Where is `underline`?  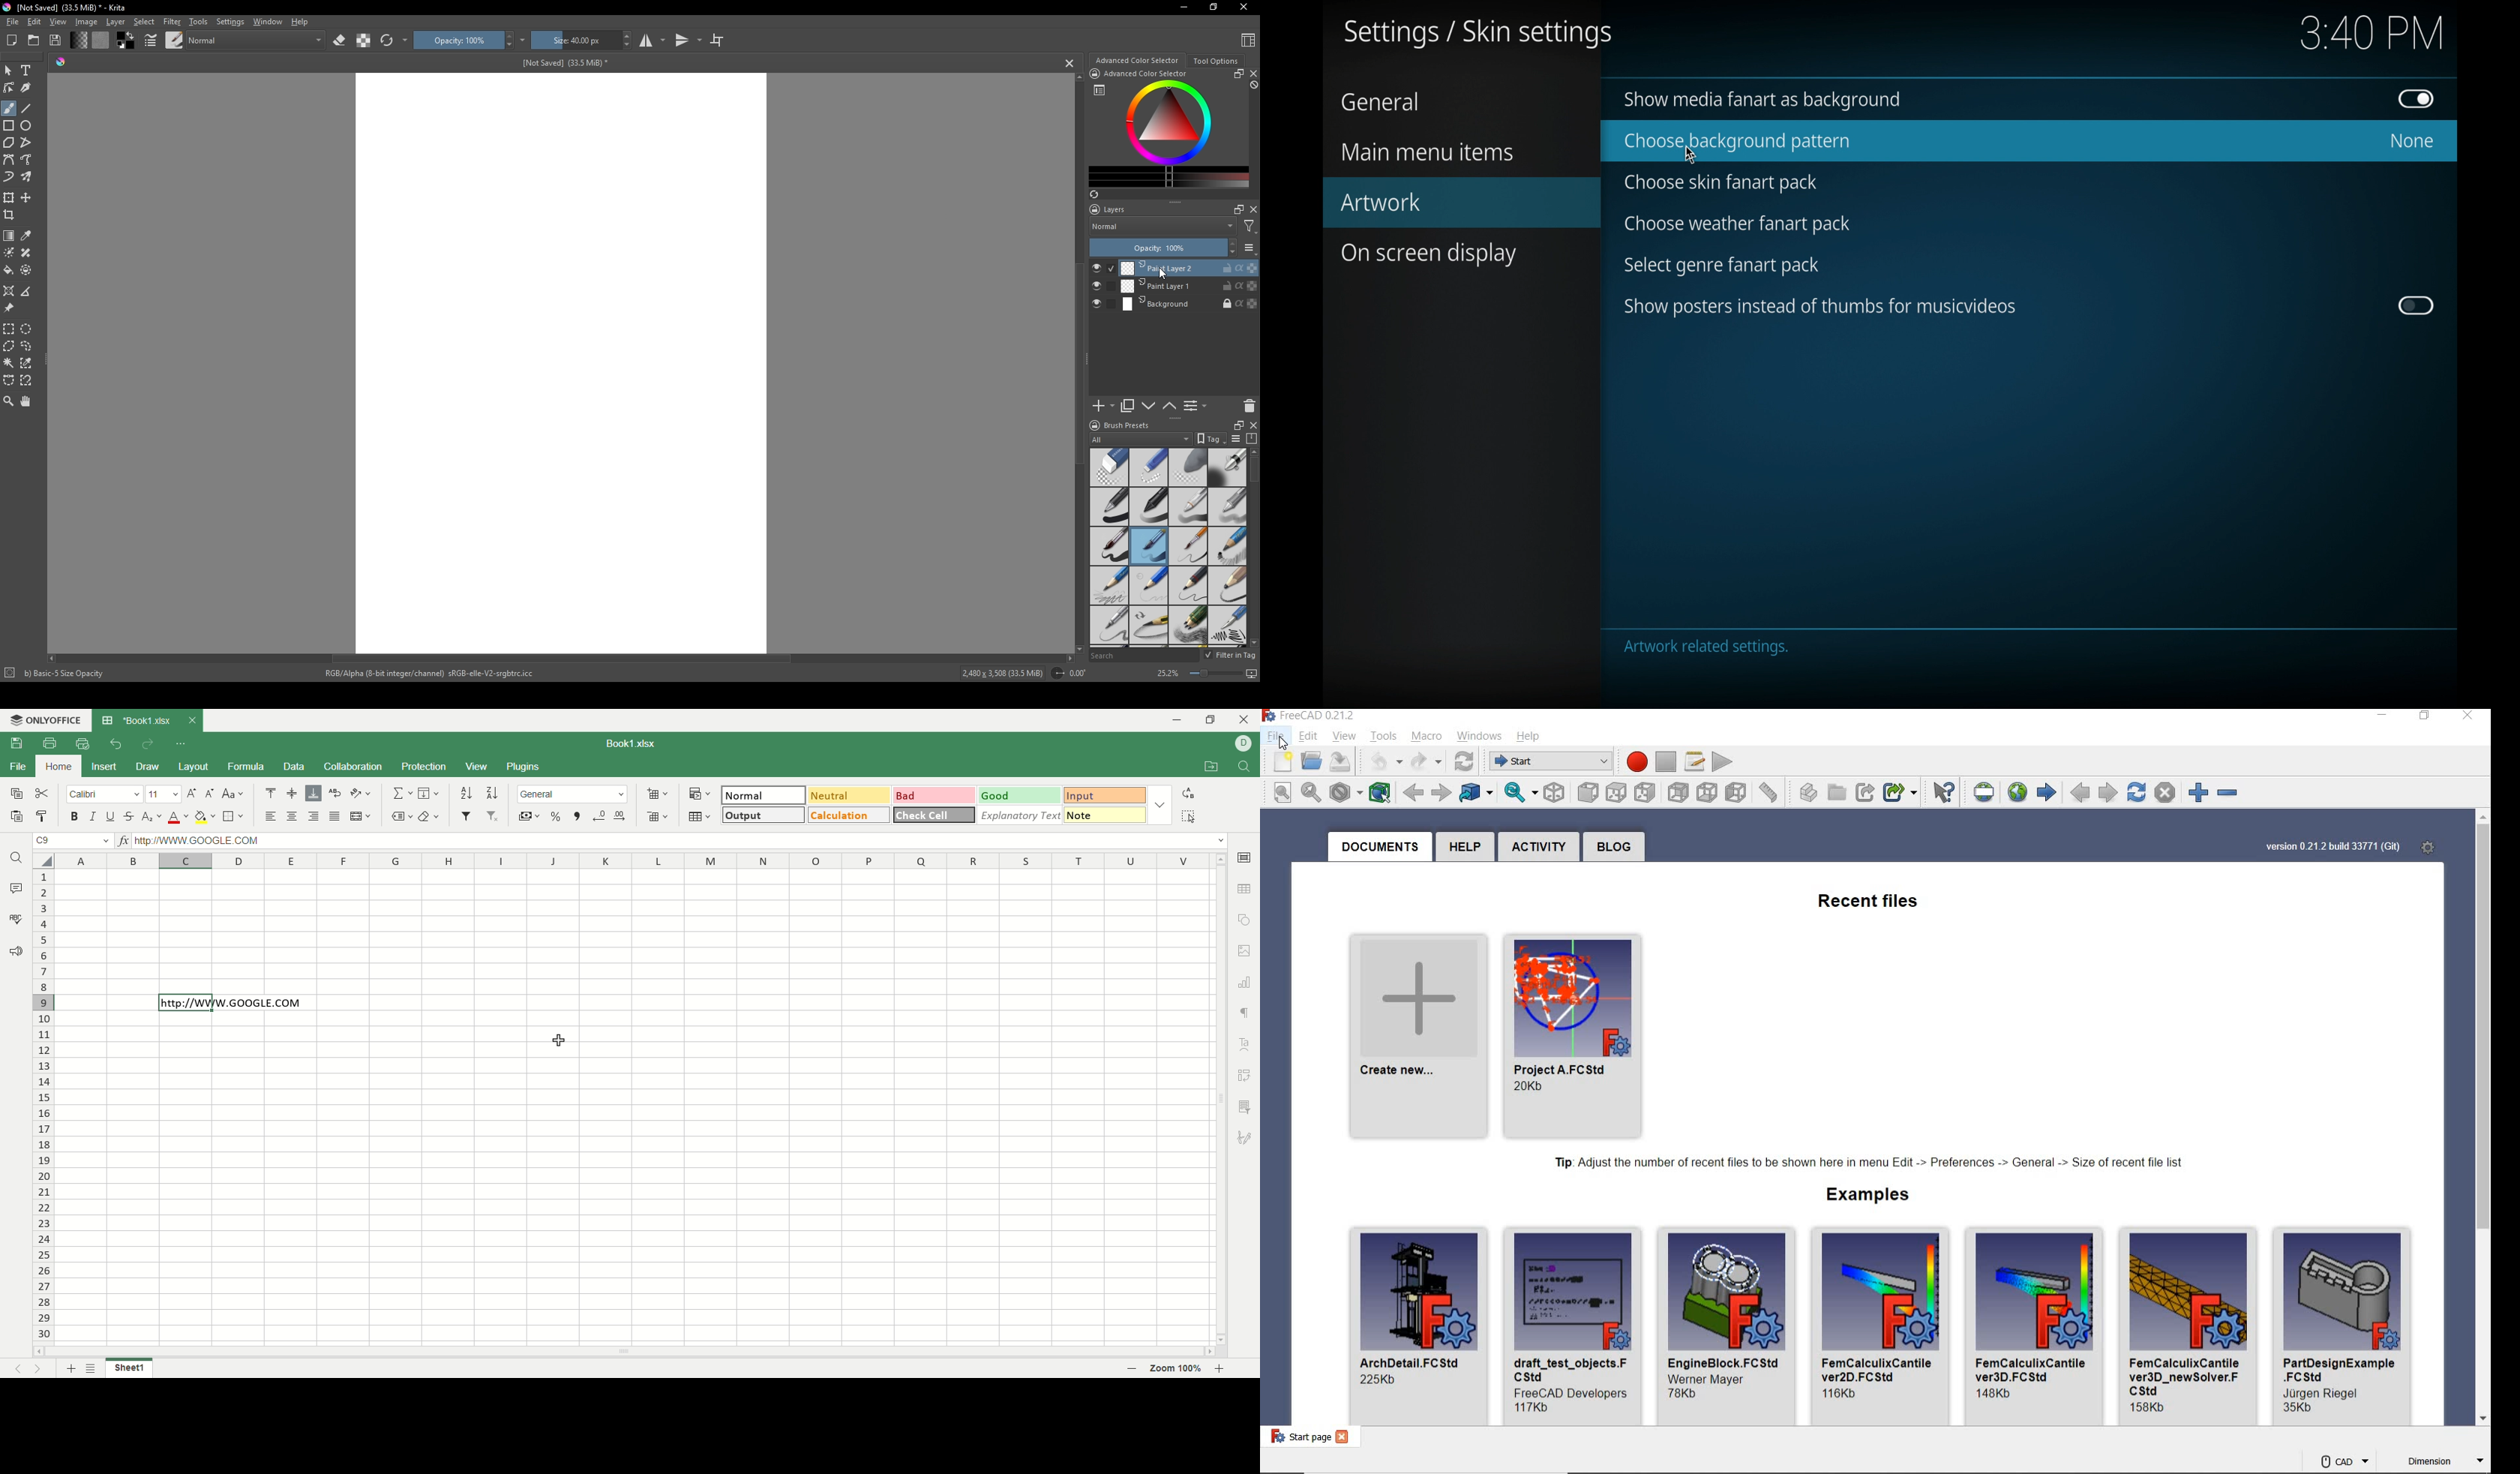 underline is located at coordinates (110, 817).